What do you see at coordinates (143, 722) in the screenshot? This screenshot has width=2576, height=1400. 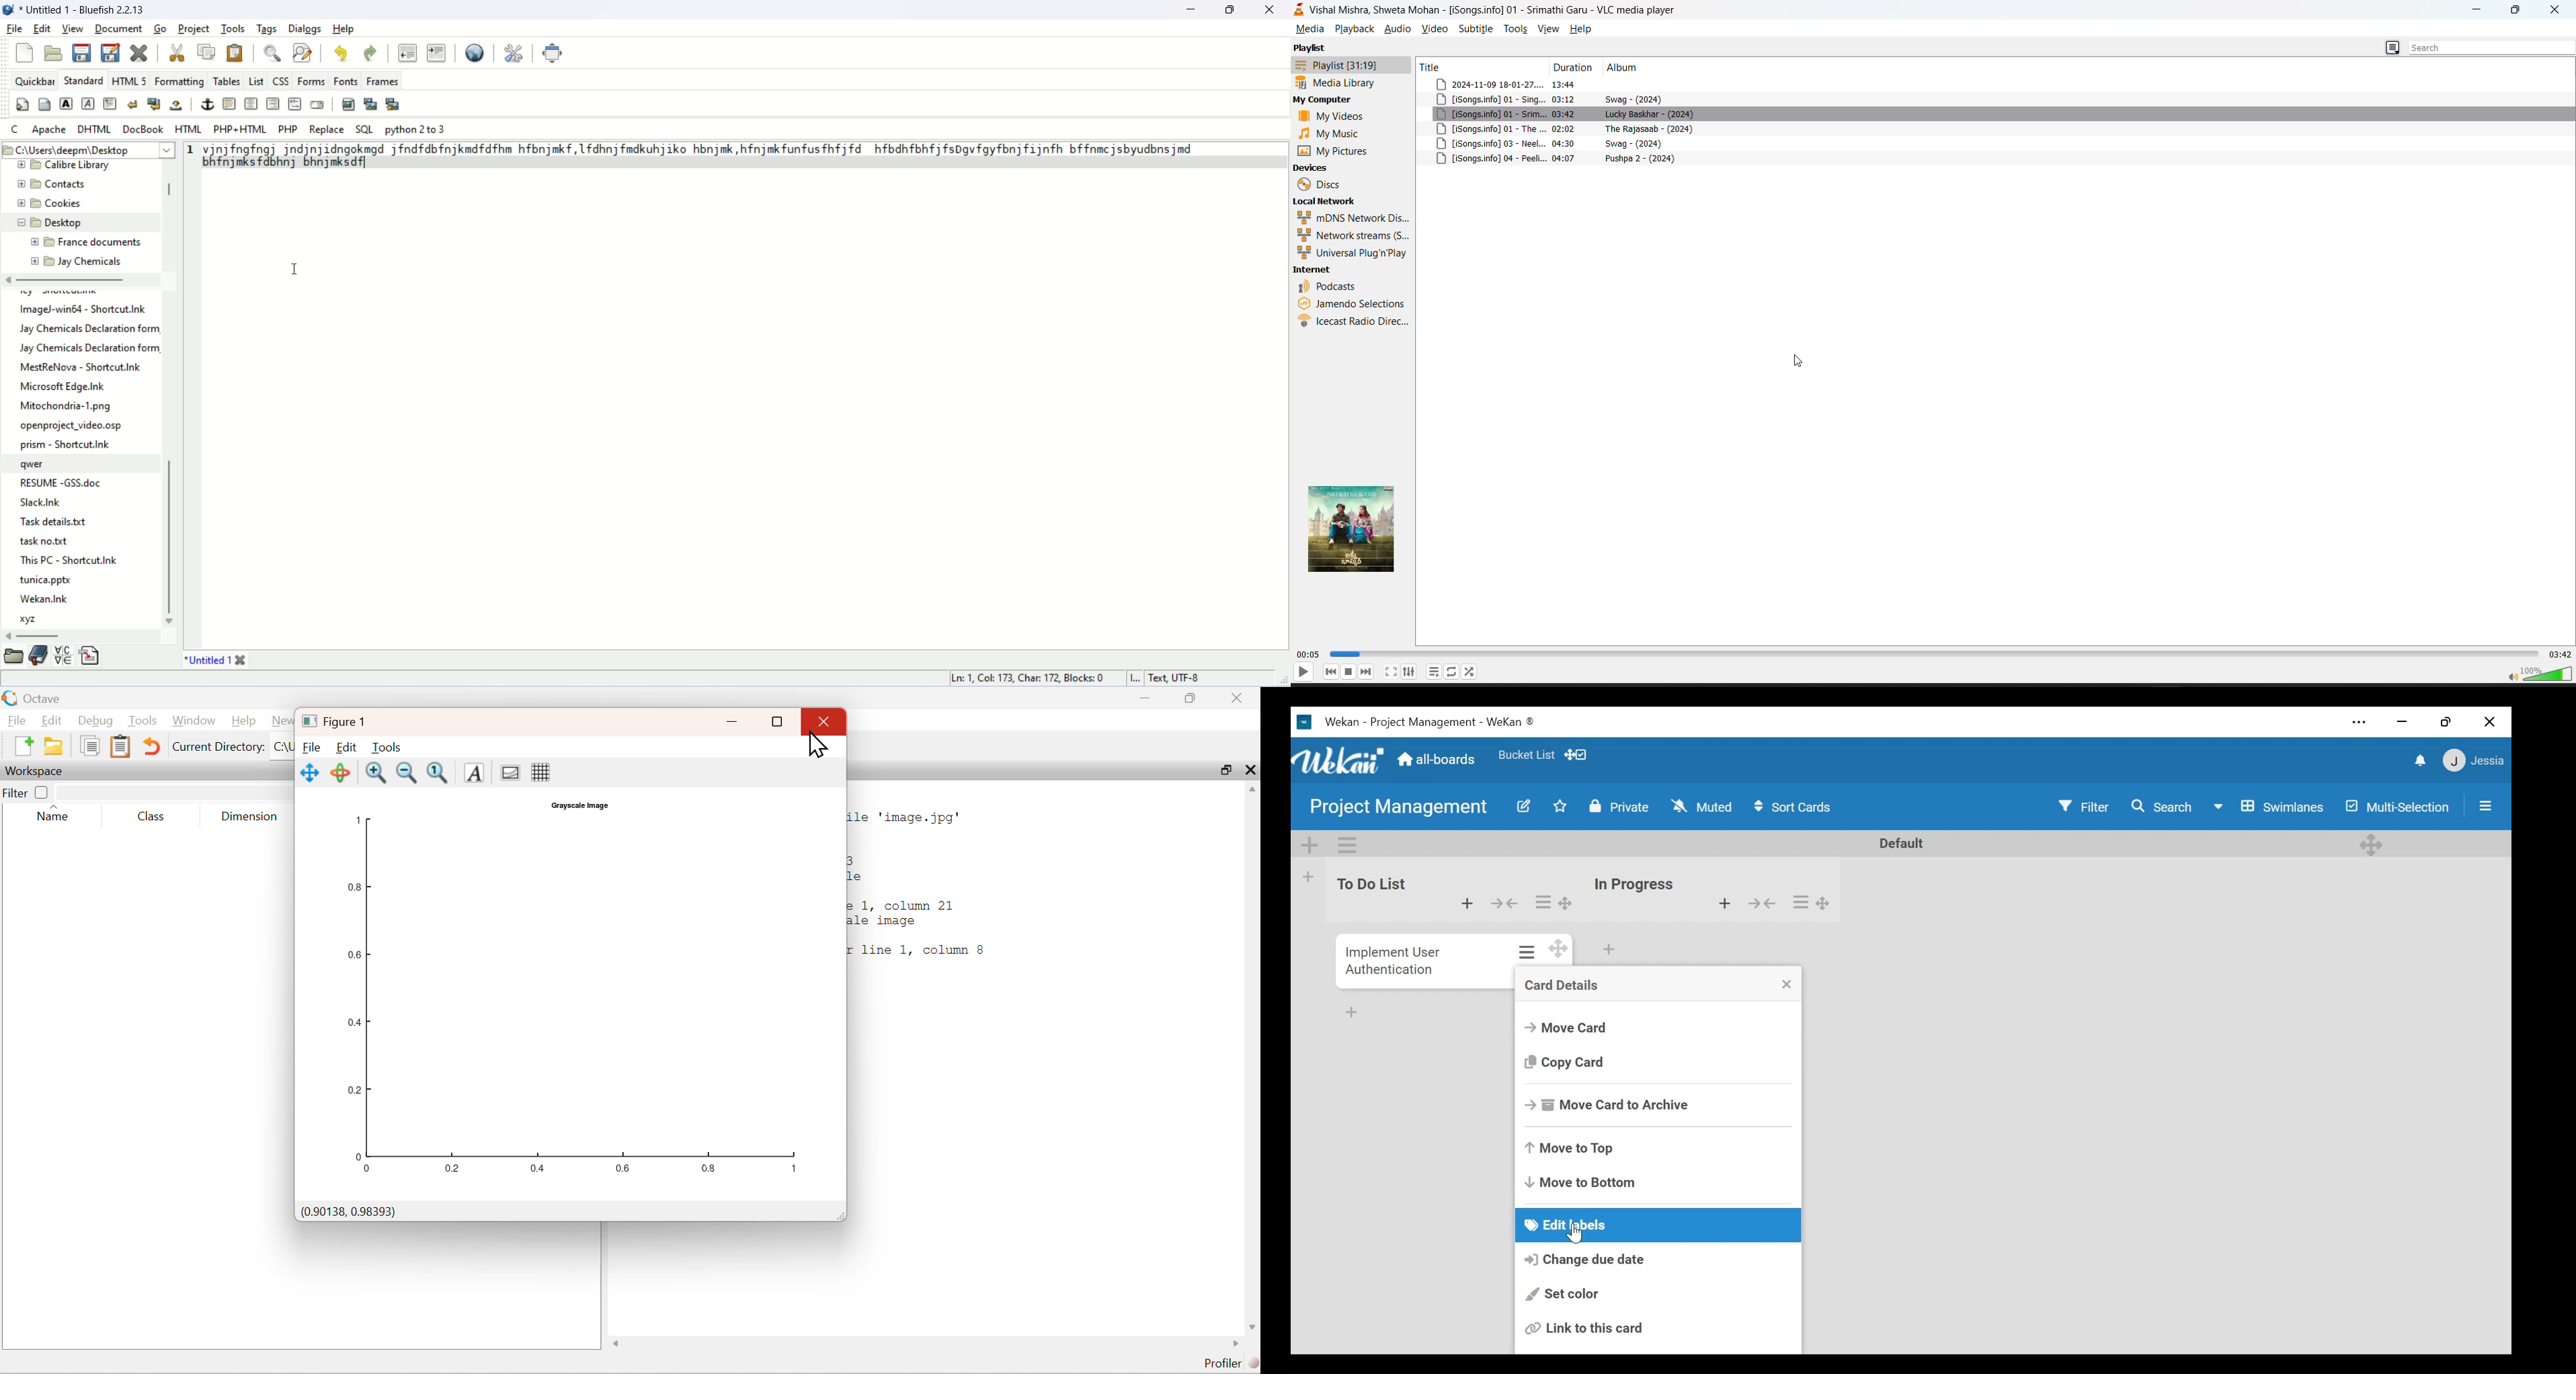 I see `Tools` at bounding box center [143, 722].